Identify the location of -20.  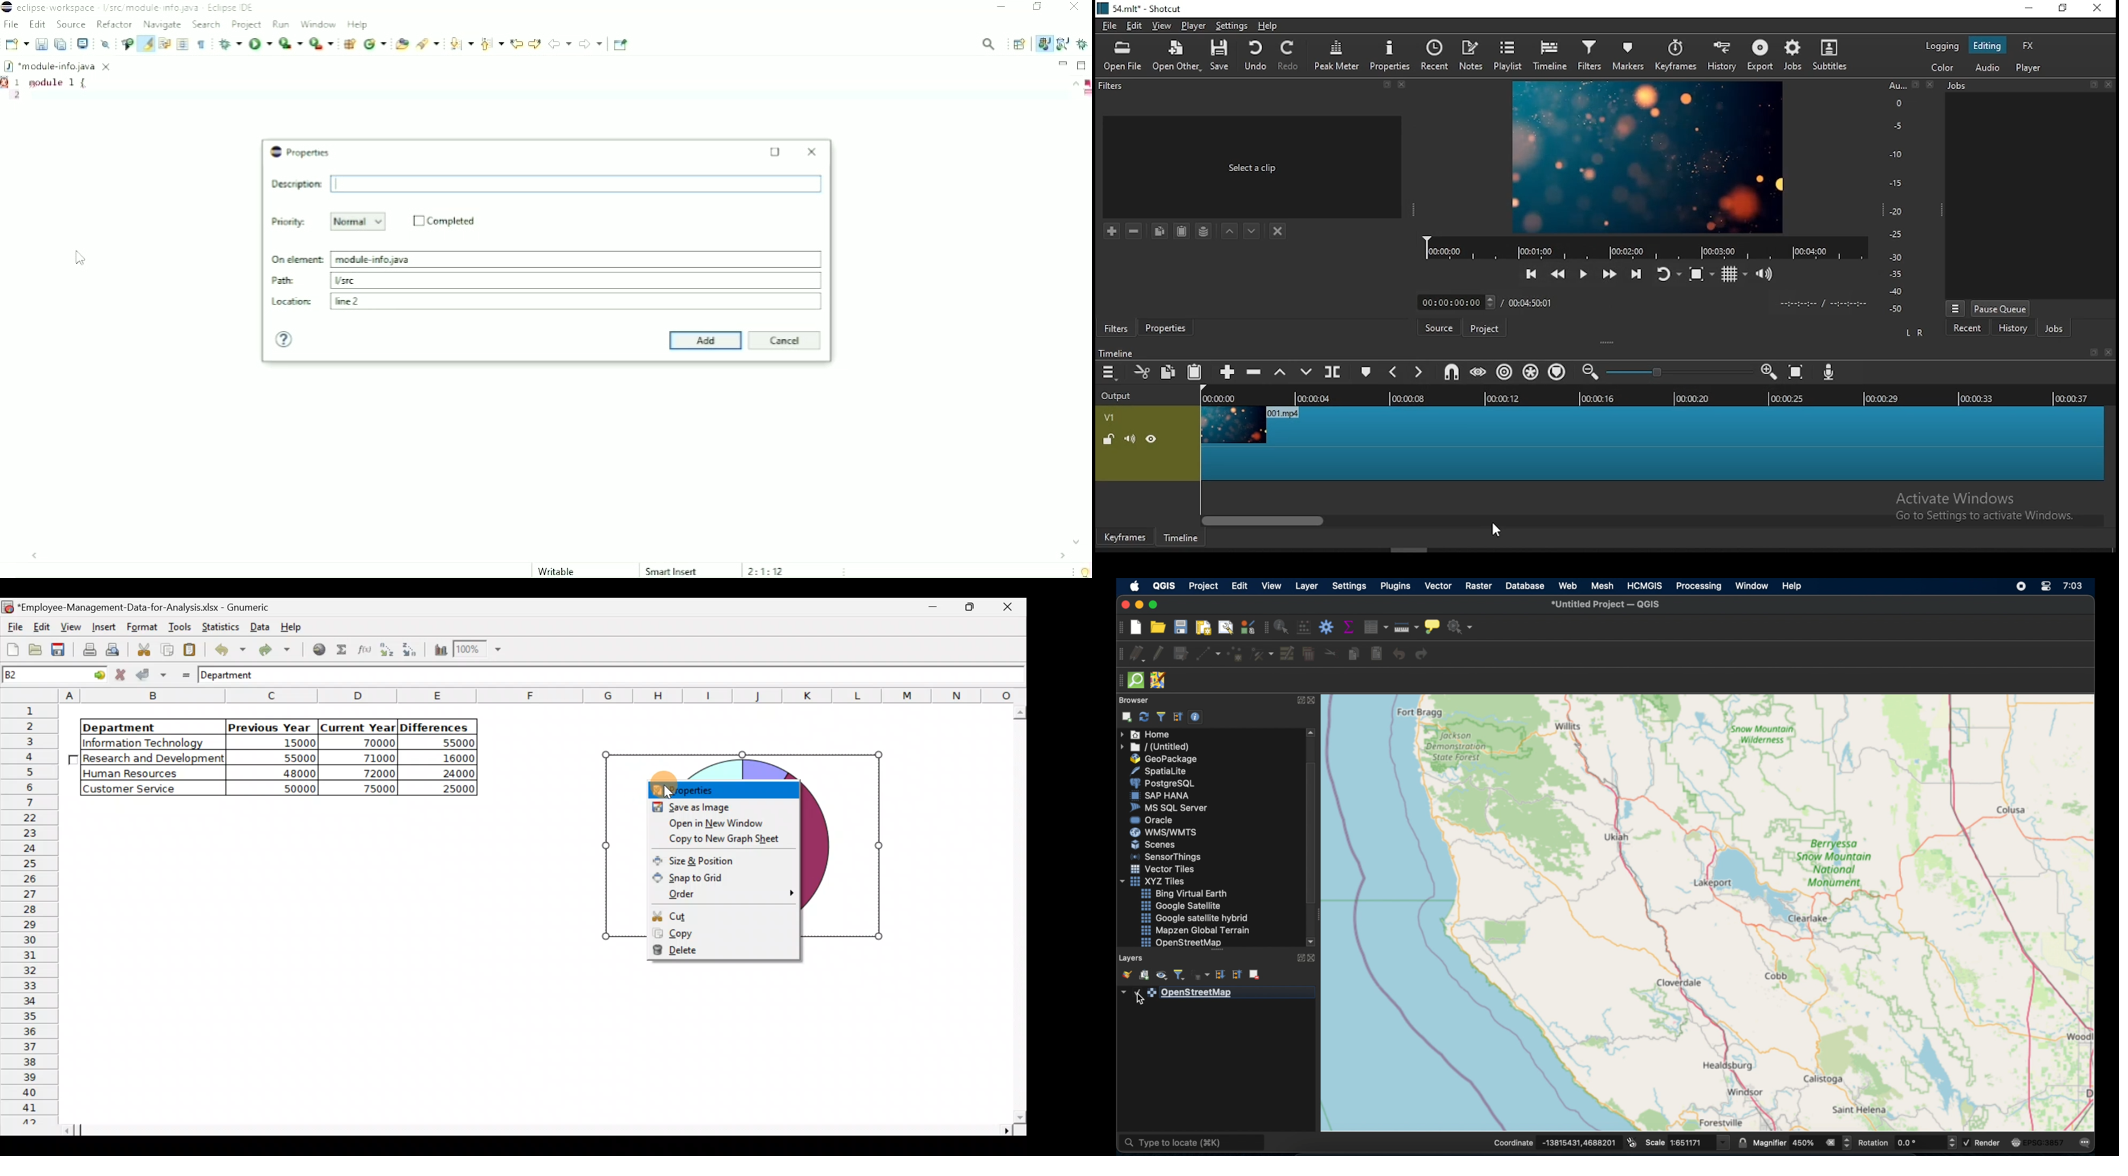
(1896, 211).